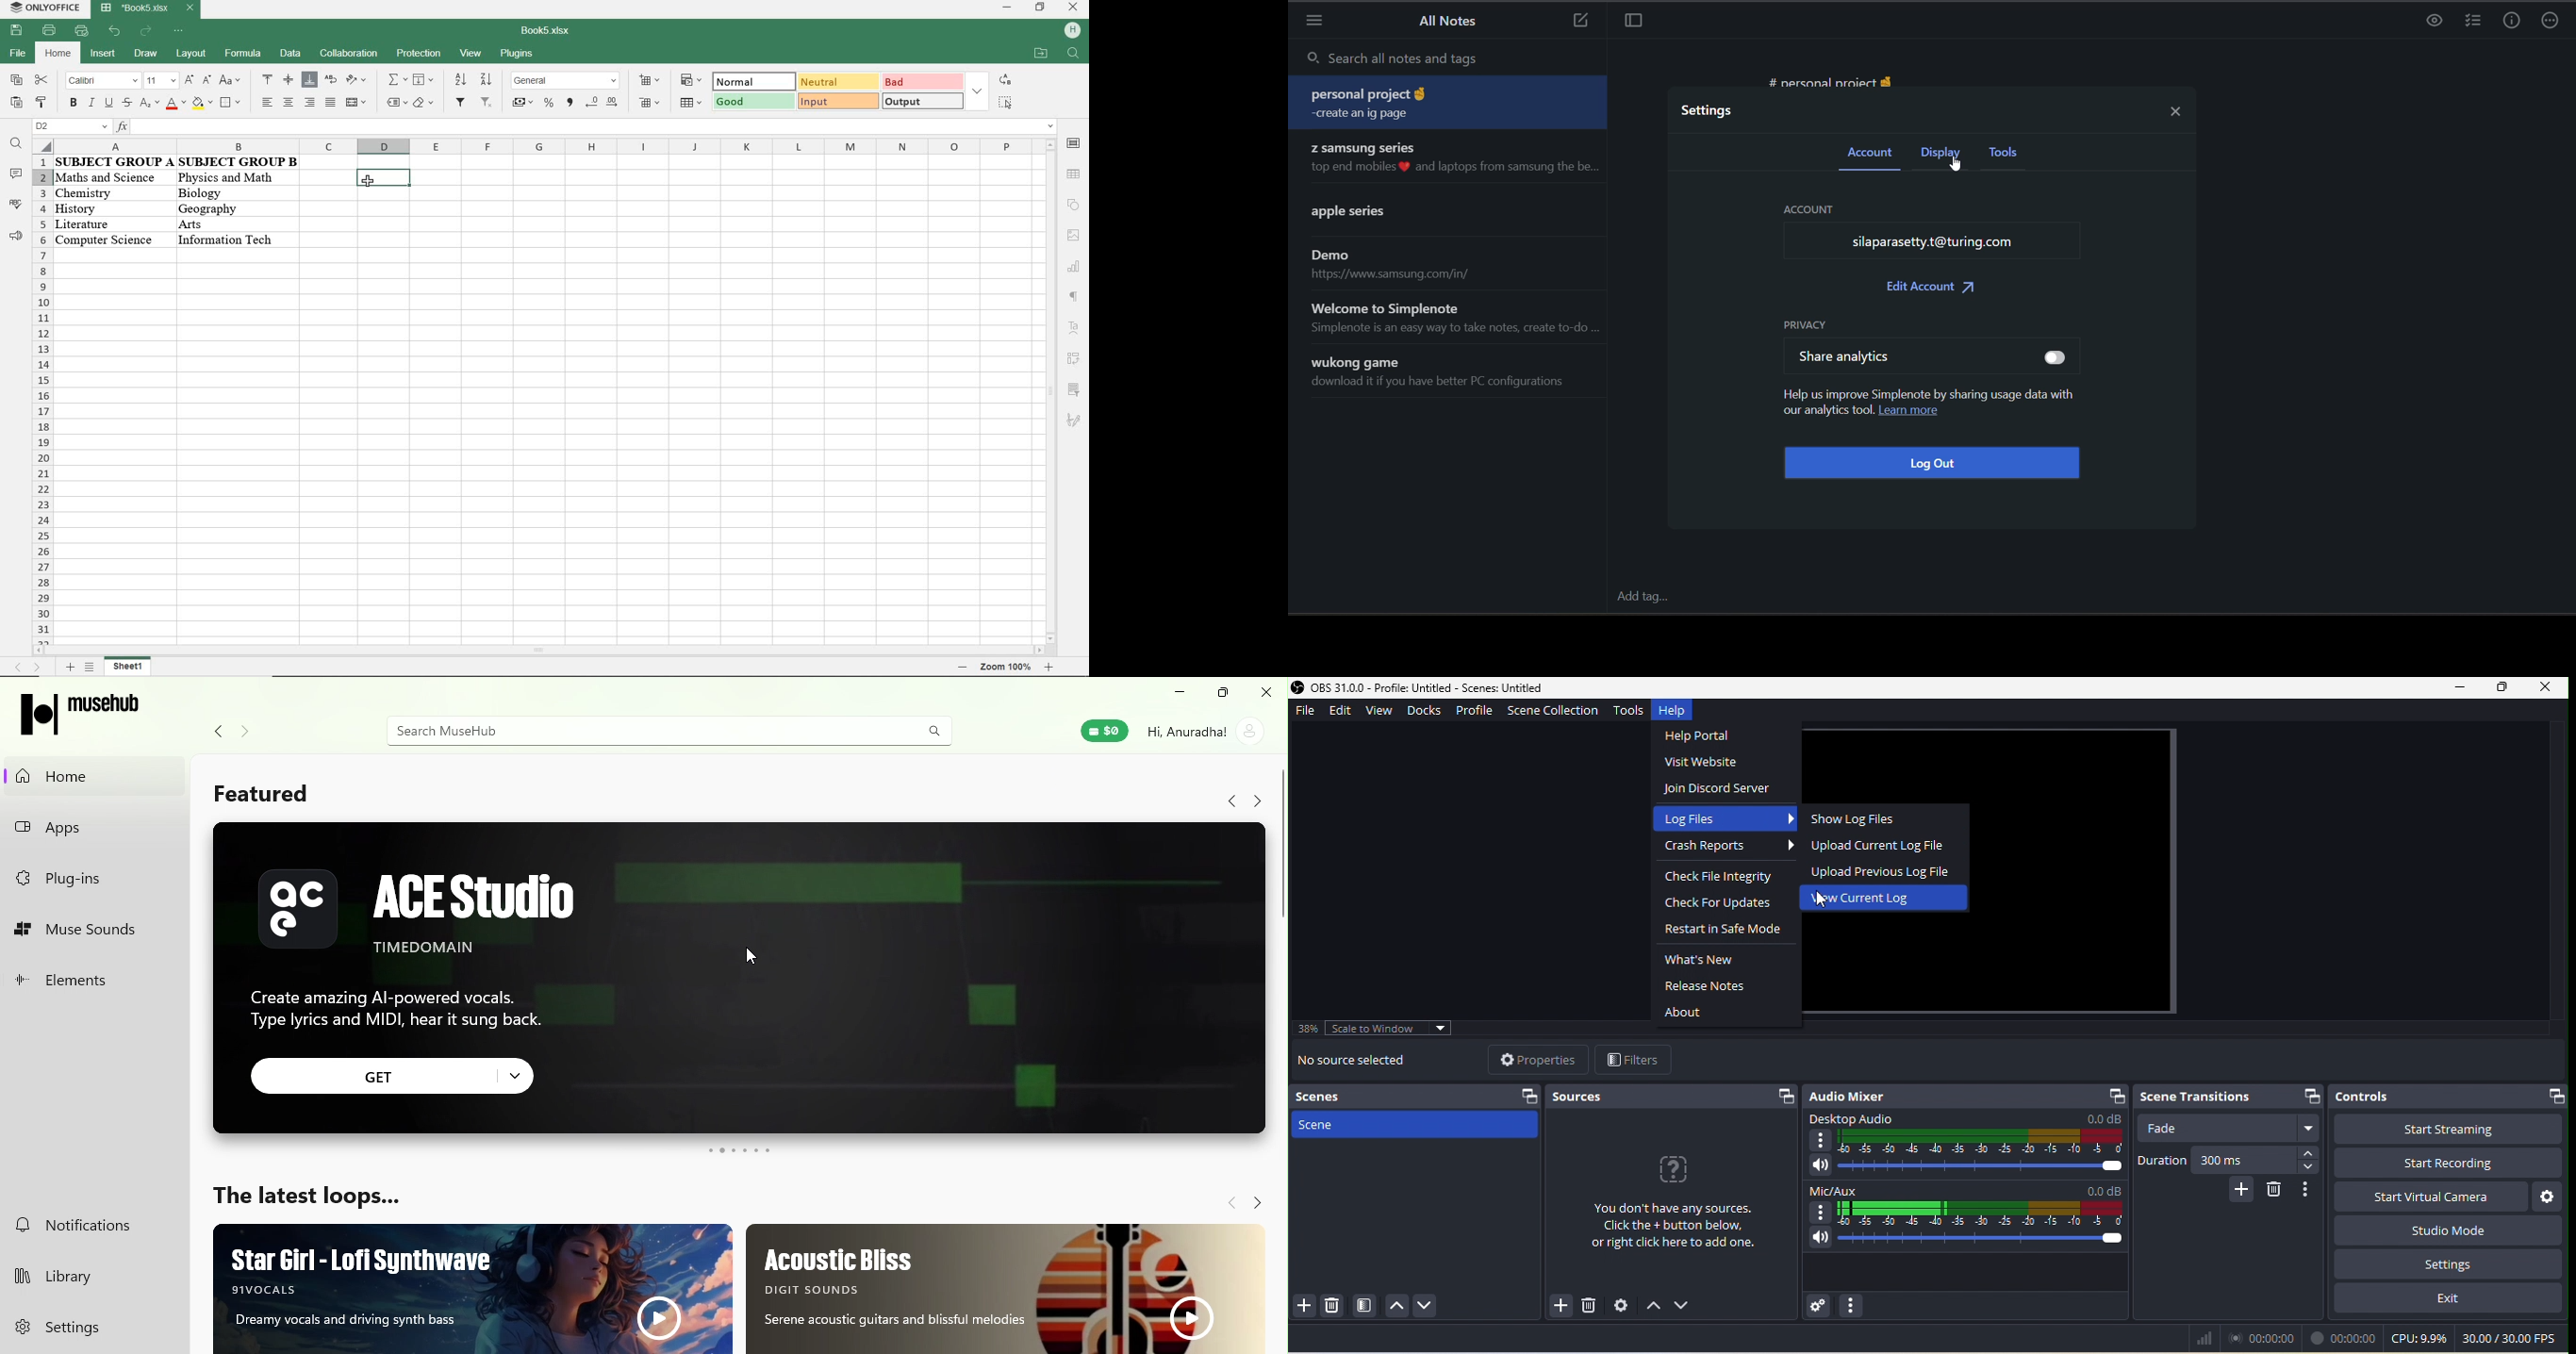  I want to click on fill color, so click(203, 104).